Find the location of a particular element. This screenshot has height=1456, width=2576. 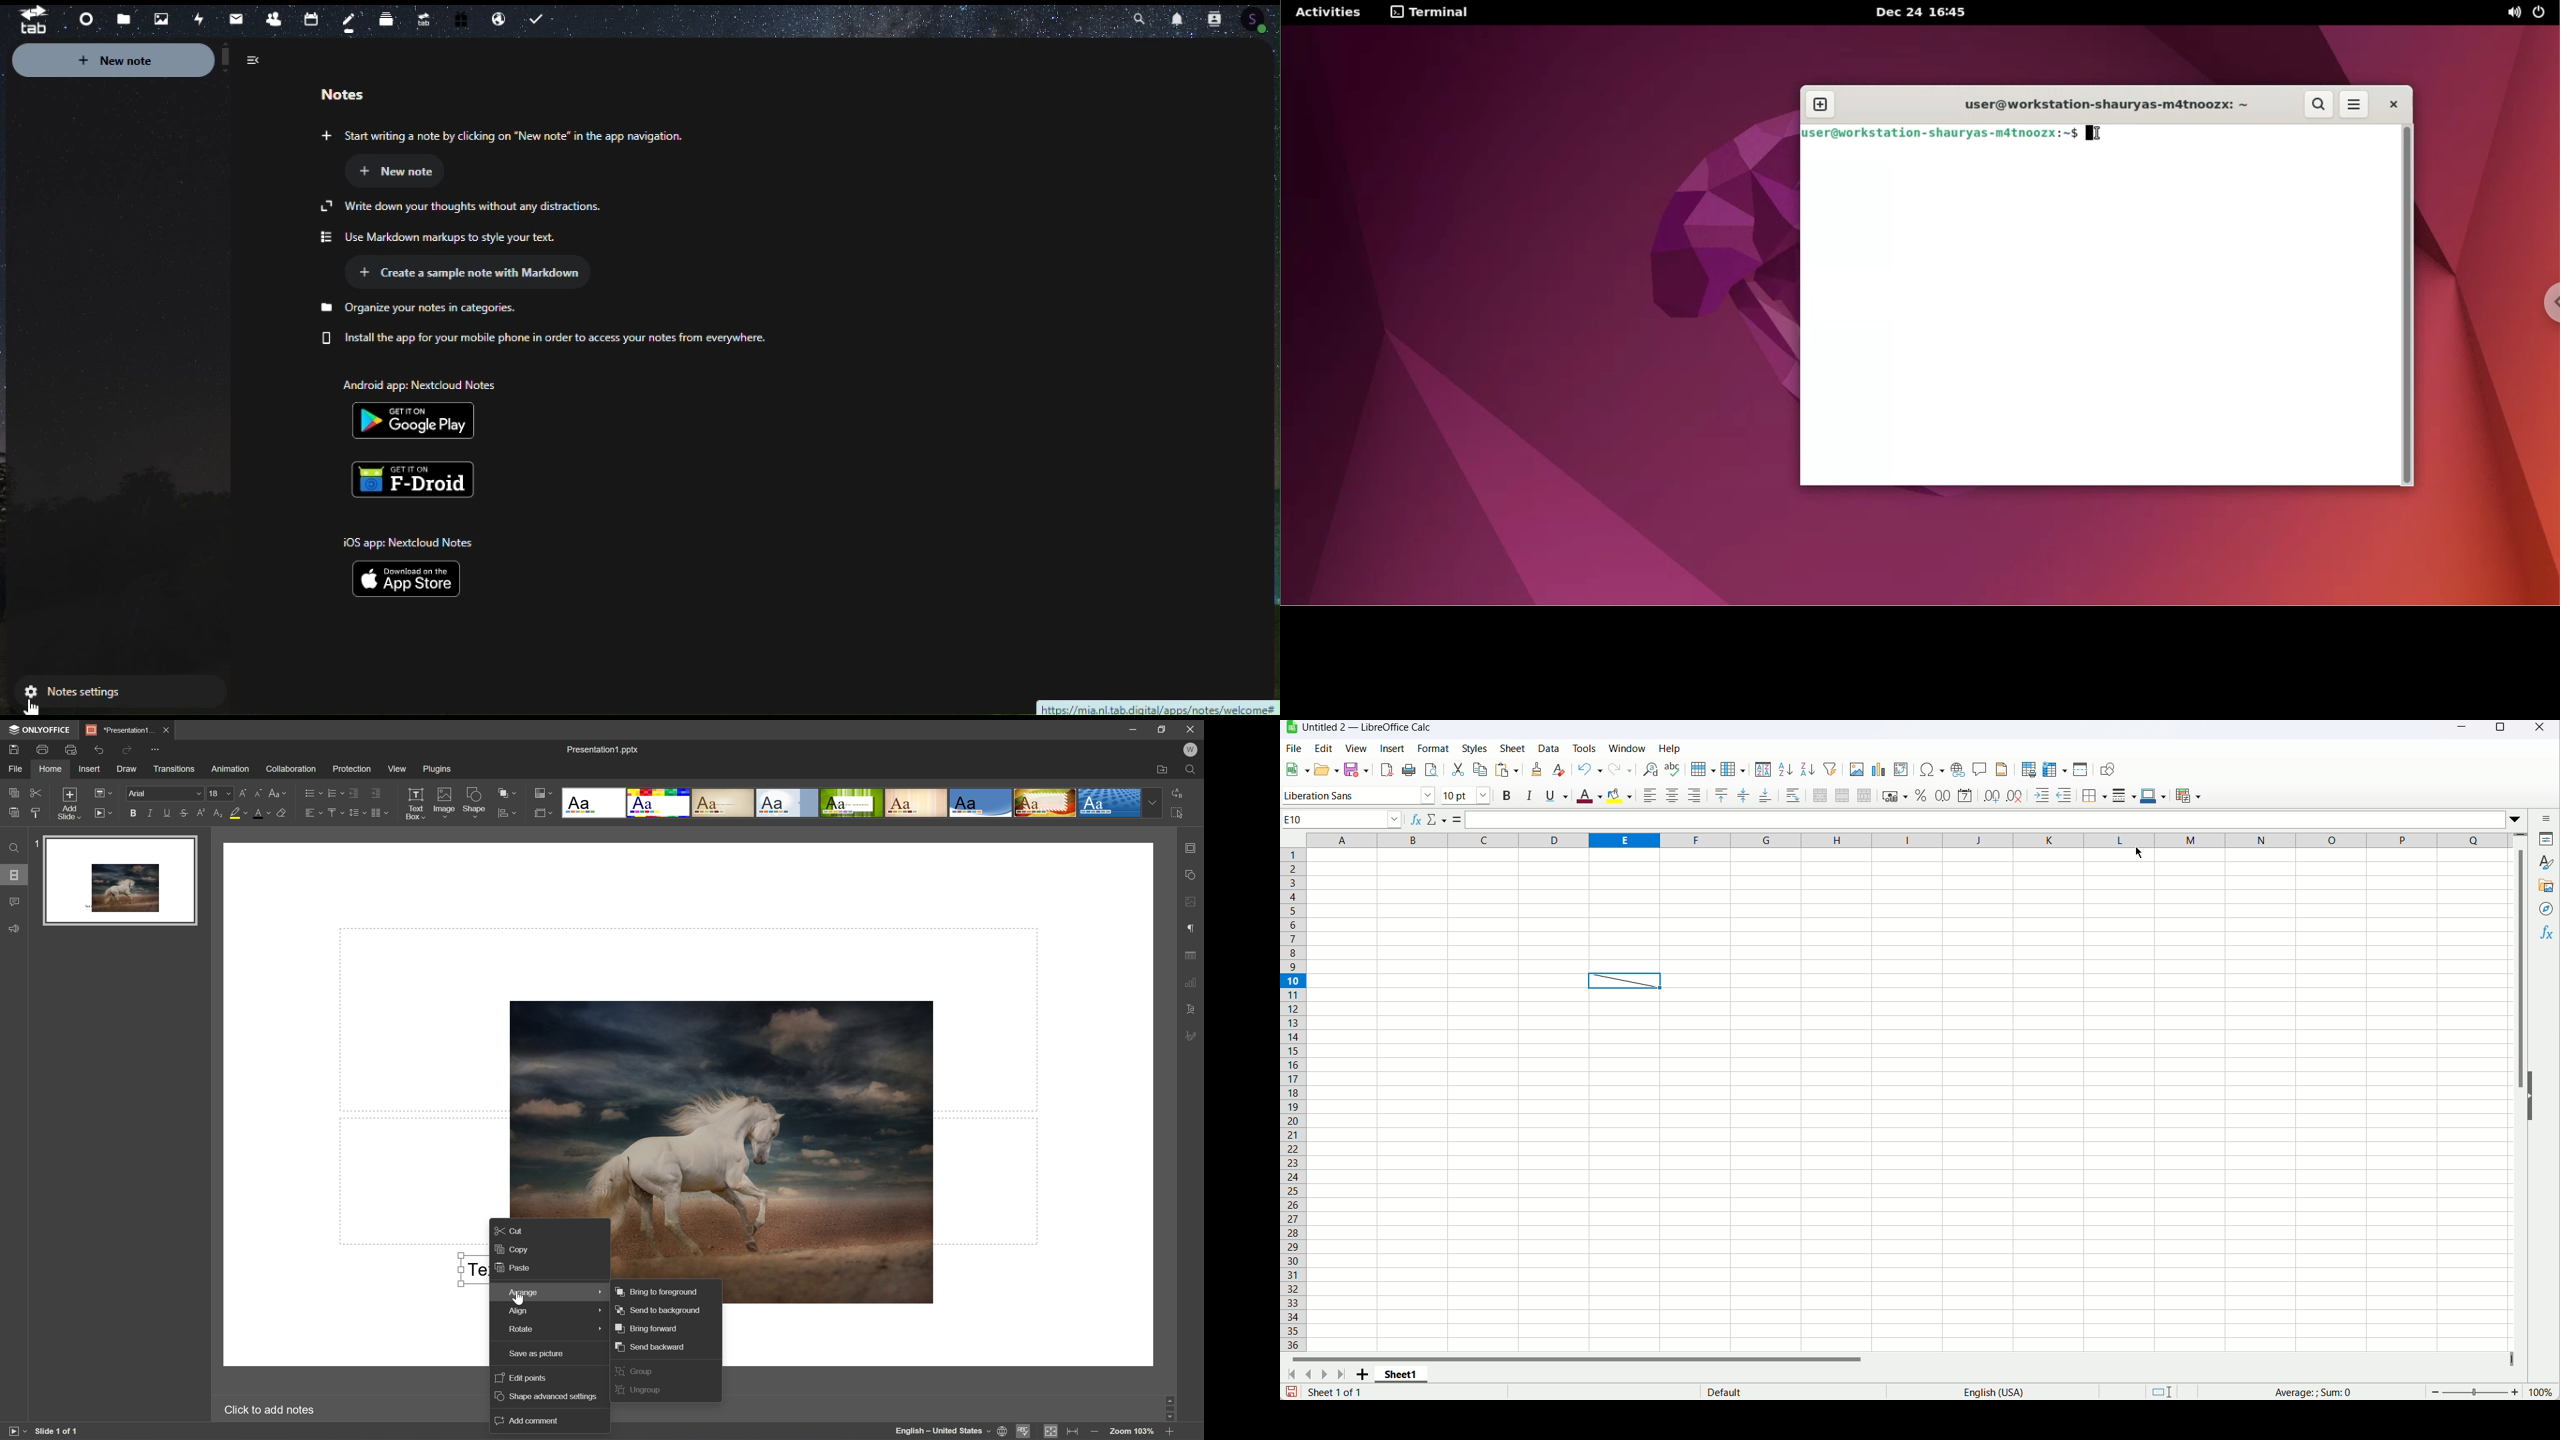

 is located at coordinates (400, 170).